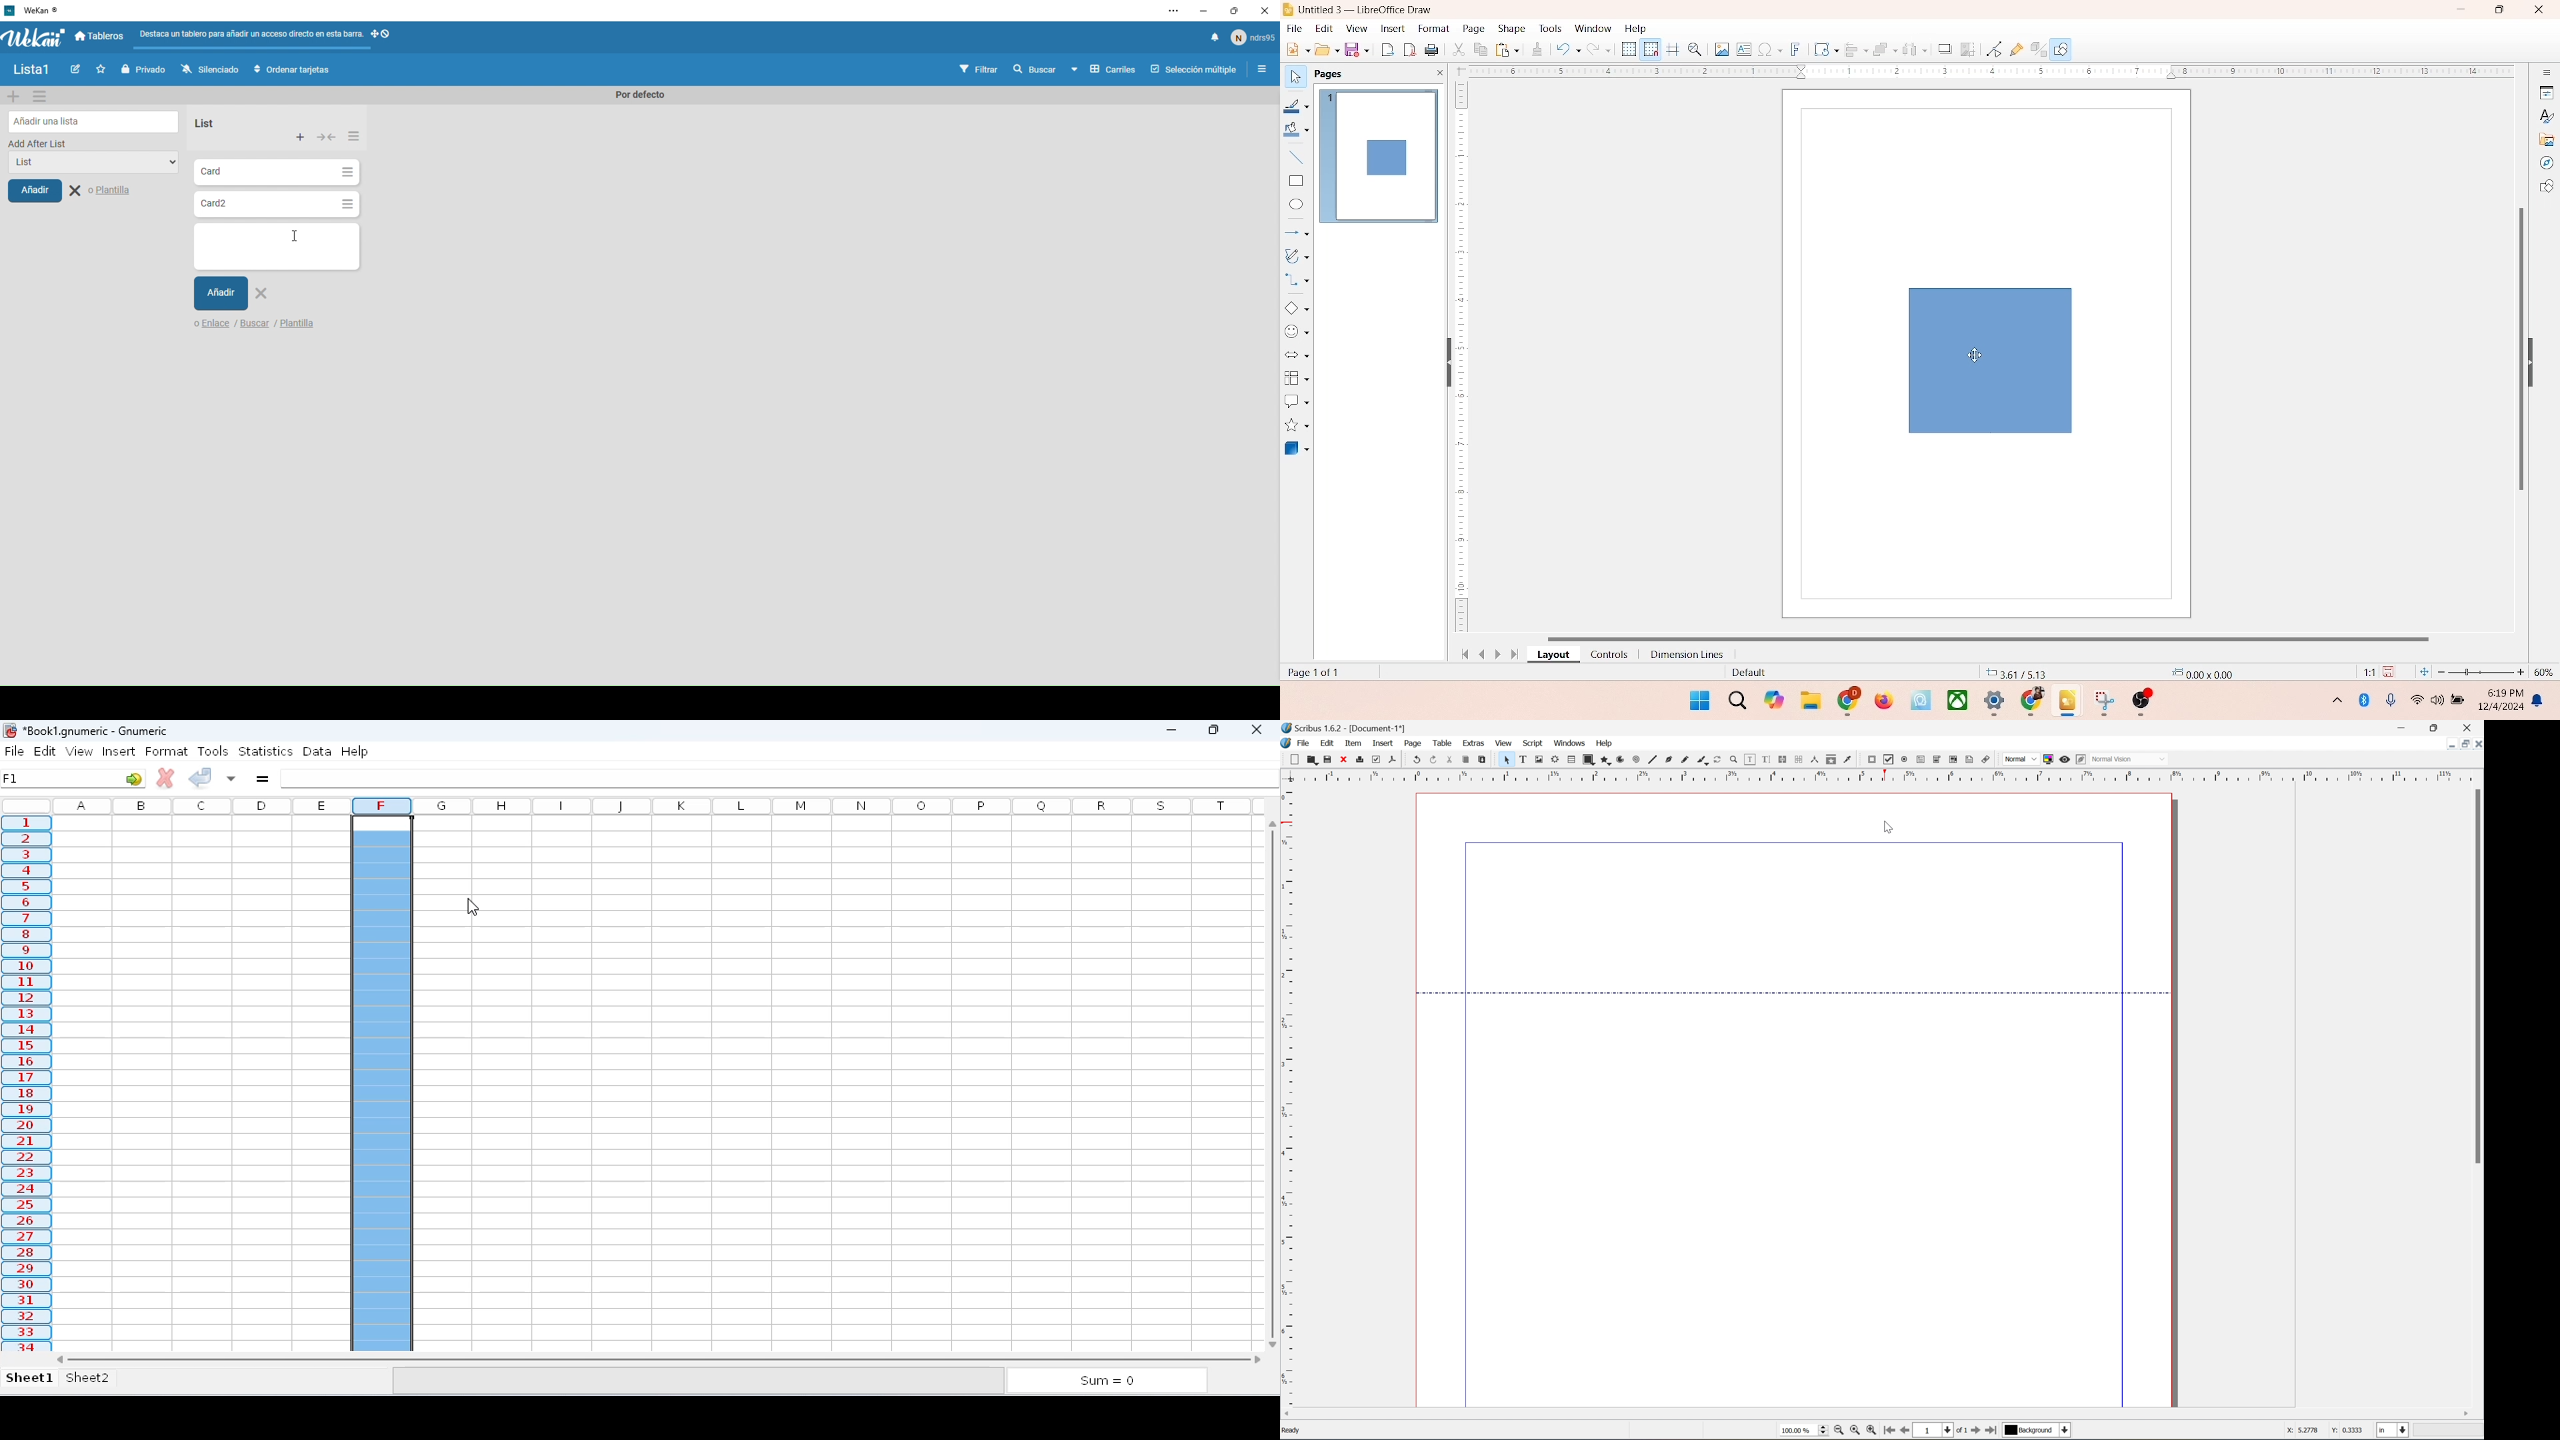 The height and width of the screenshot is (1456, 2576). What do you see at coordinates (1910, 50) in the screenshot?
I see `select at least three object to distribute` at bounding box center [1910, 50].